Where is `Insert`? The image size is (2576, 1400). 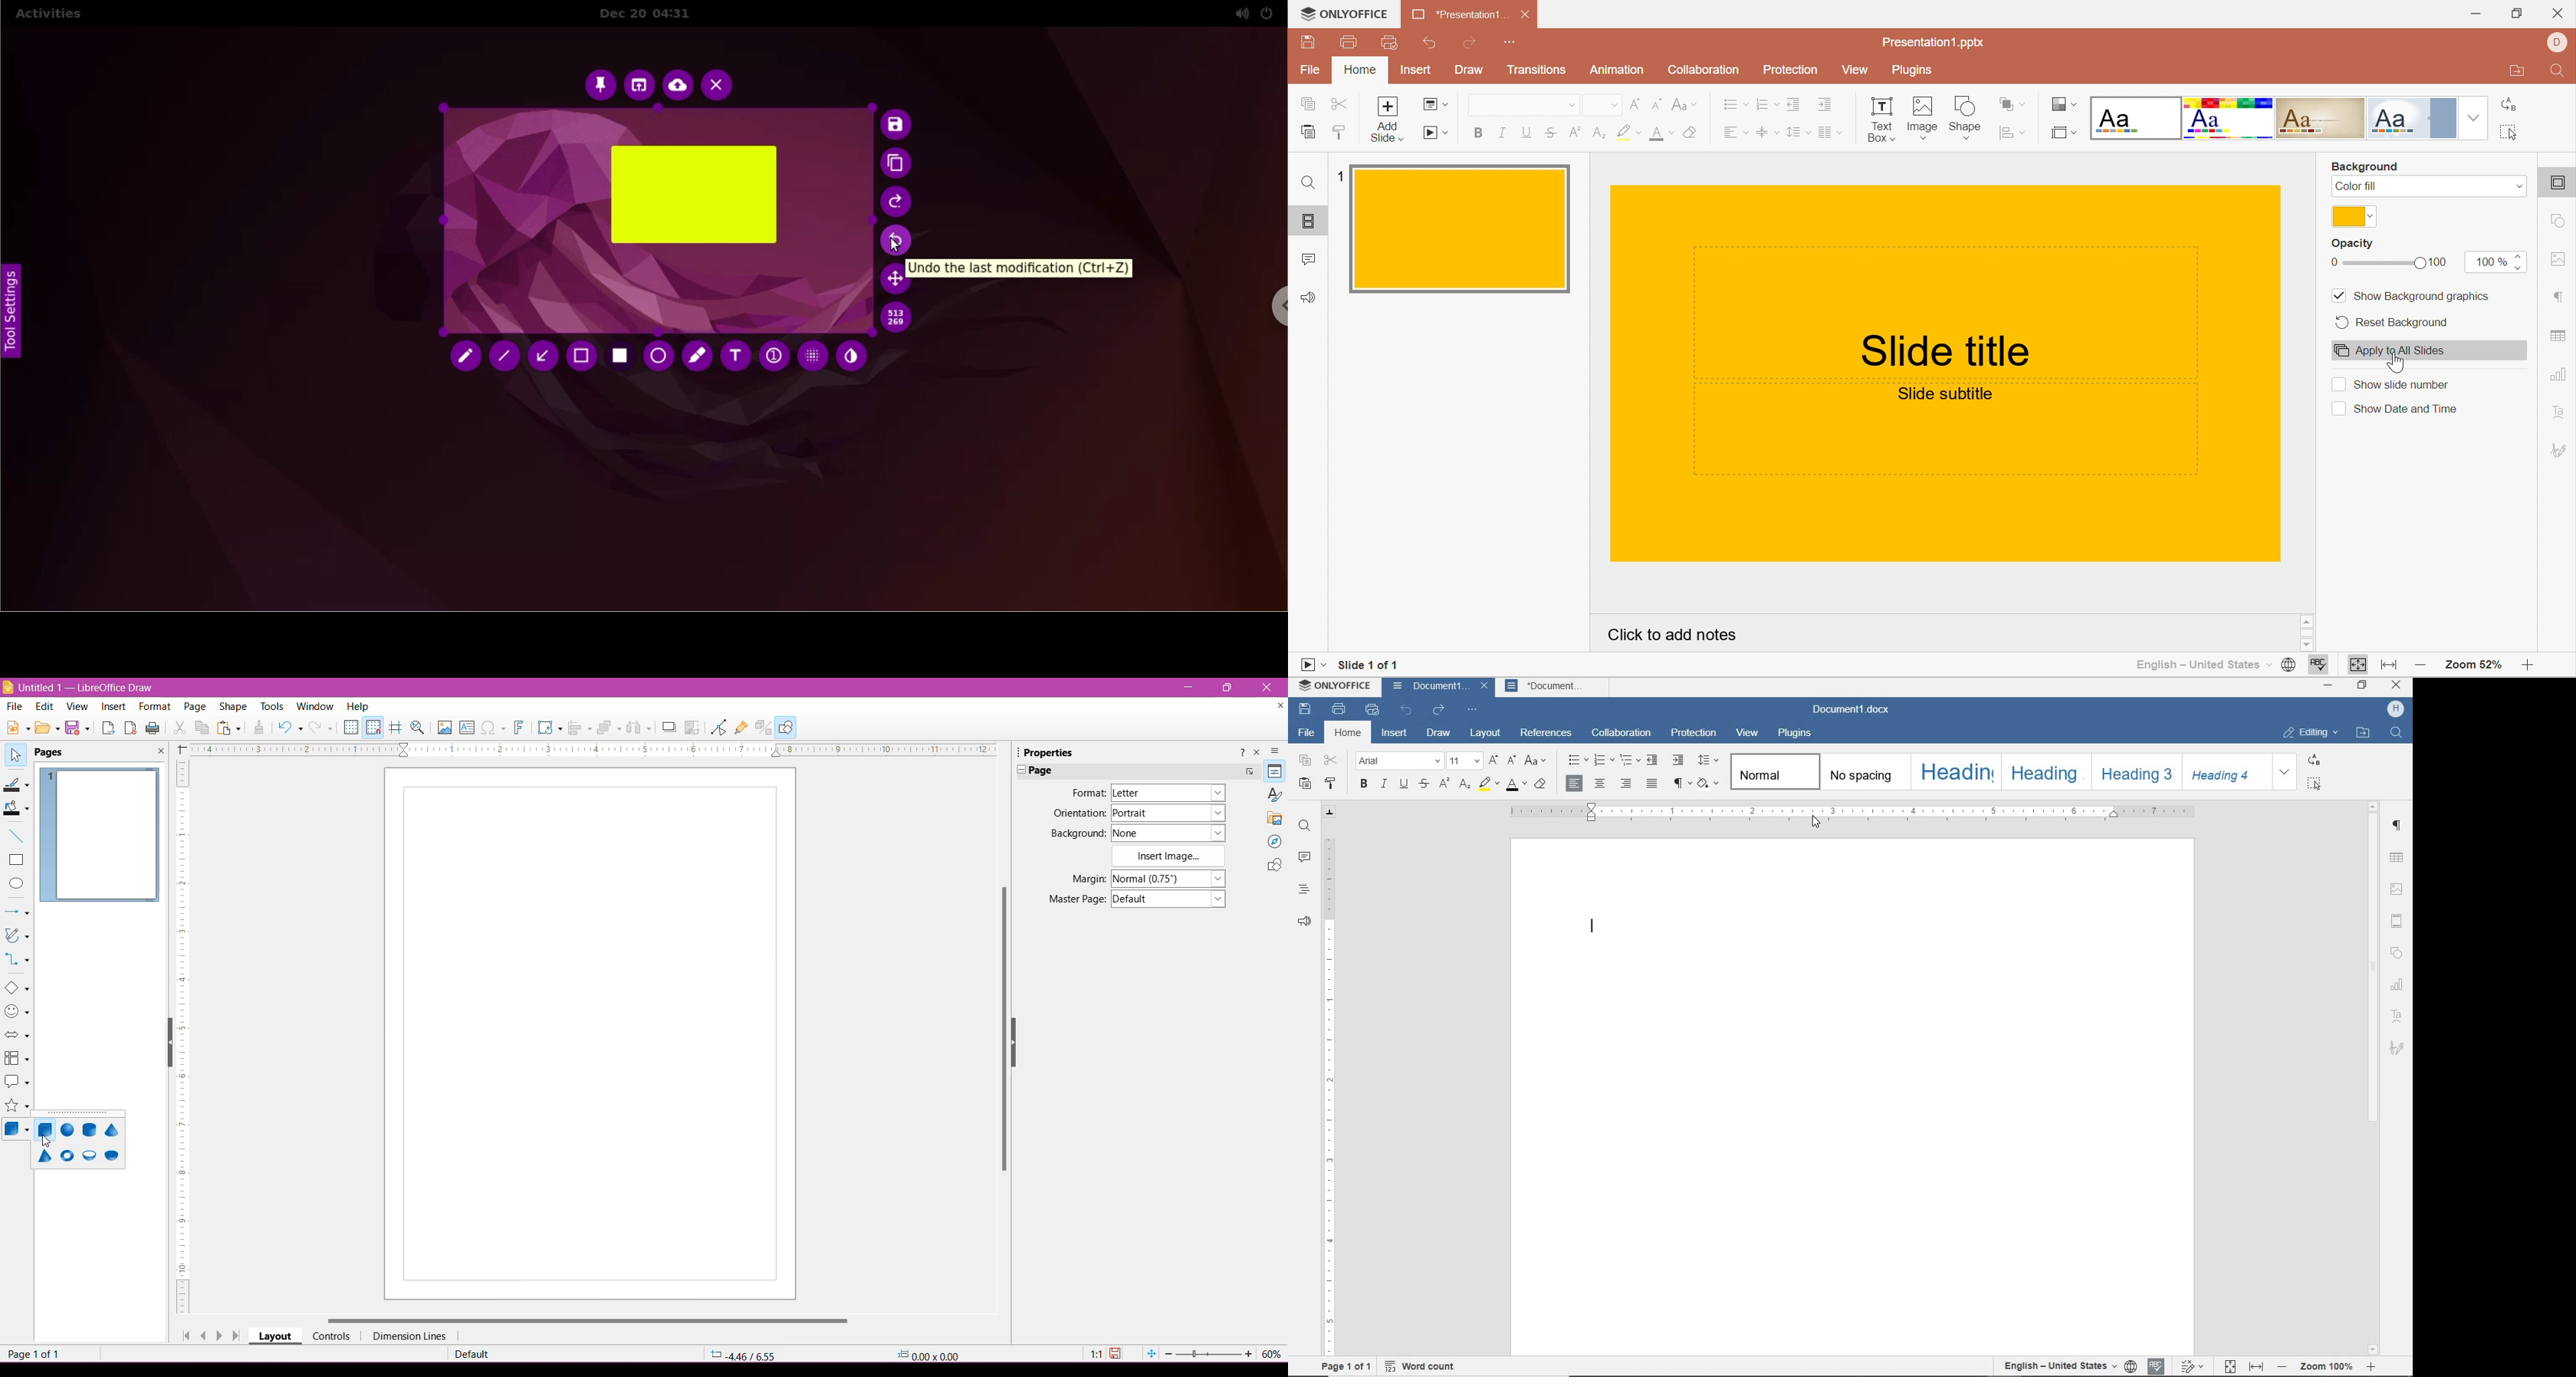 Insert is located at coordinates (1415, 71).